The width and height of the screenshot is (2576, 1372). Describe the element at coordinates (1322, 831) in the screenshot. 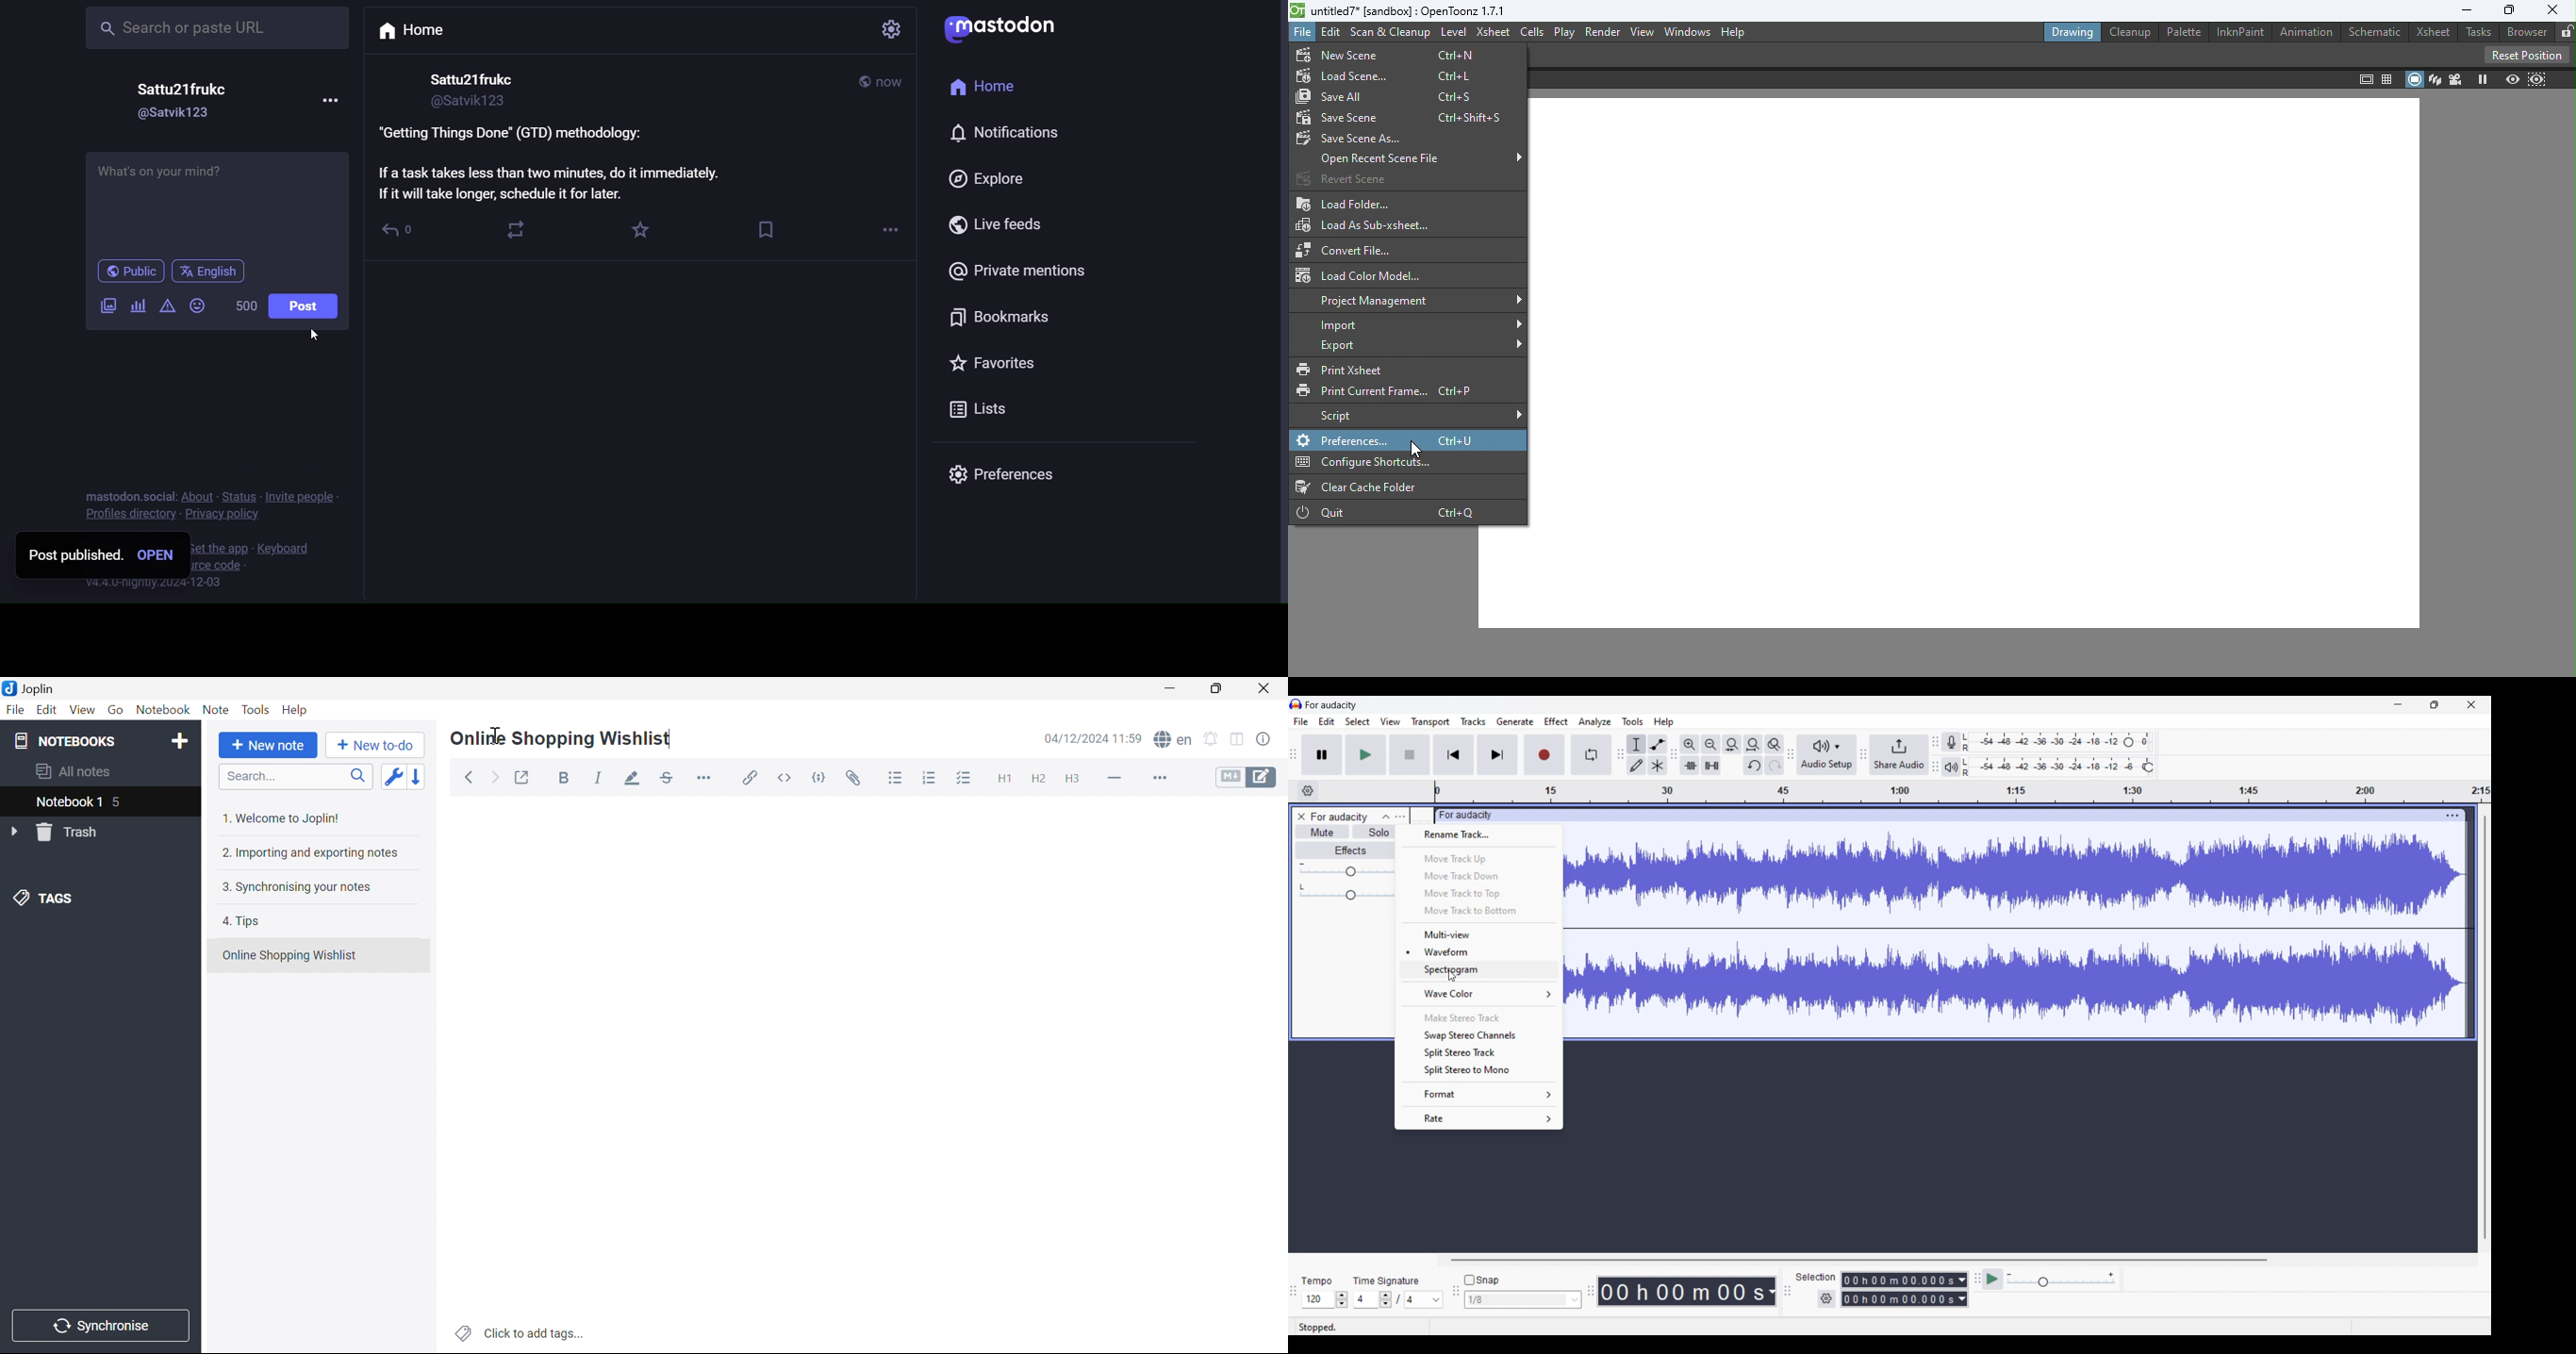

I see `Mute` at that location.